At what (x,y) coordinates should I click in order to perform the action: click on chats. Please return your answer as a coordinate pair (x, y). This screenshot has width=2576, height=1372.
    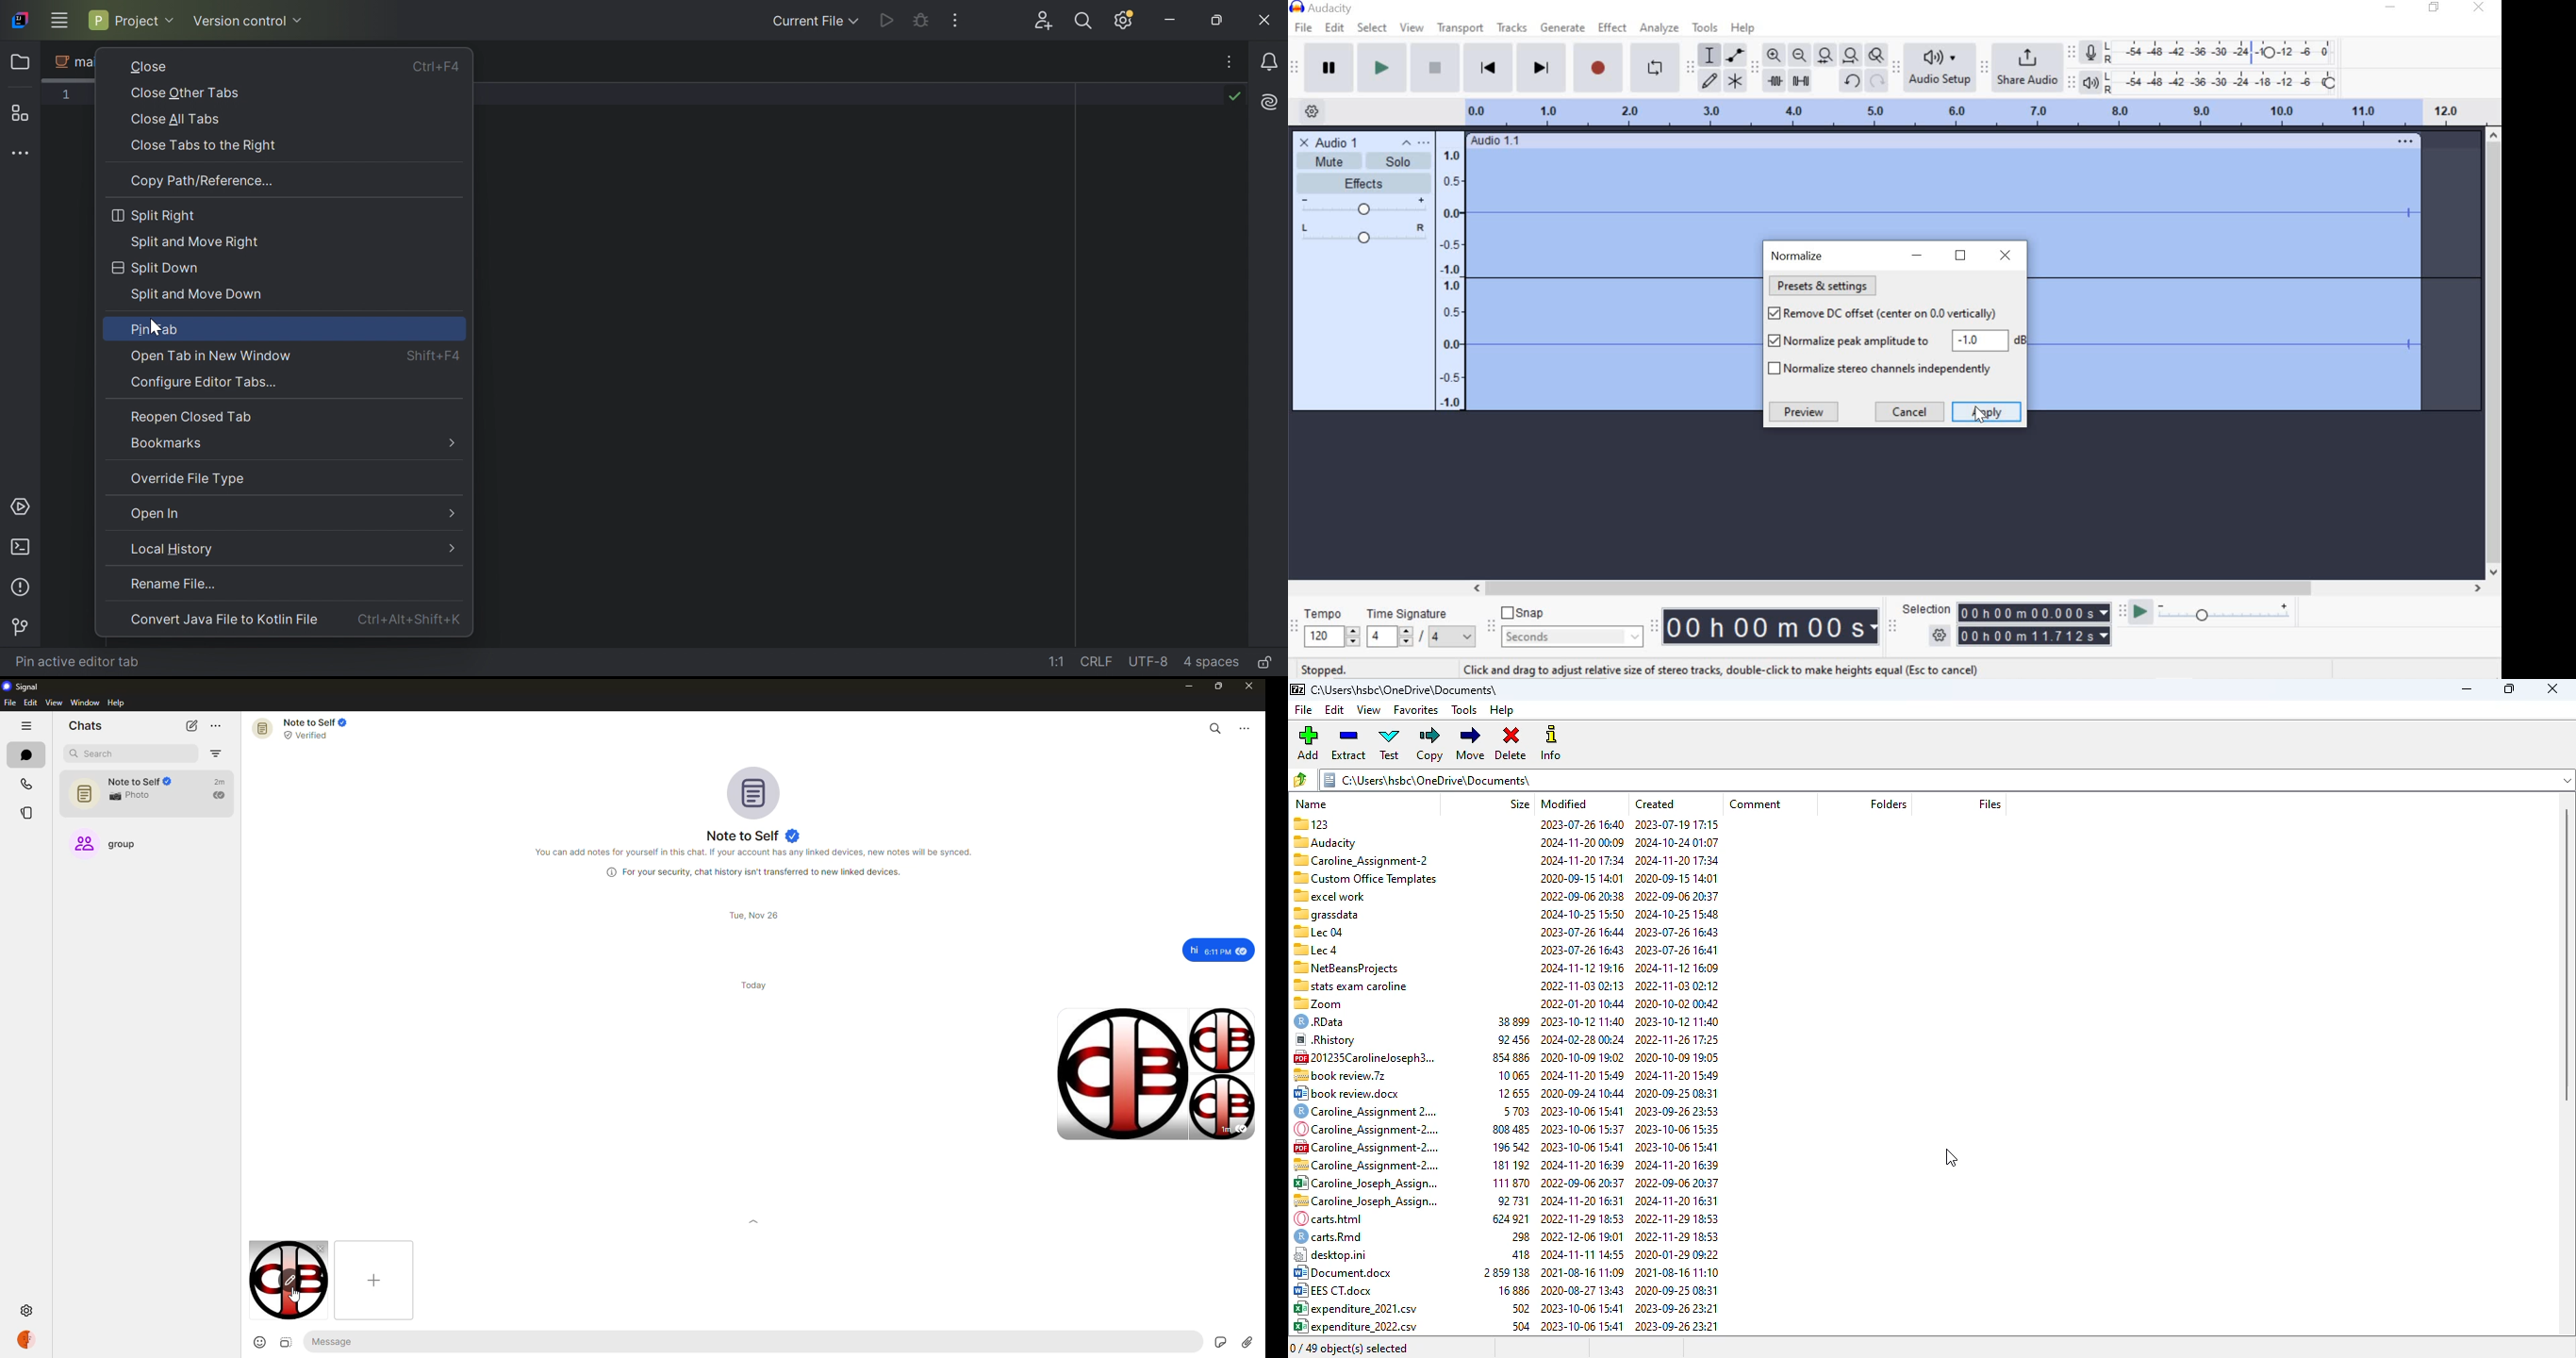
    Looking at the image, I should click on (26, 755).